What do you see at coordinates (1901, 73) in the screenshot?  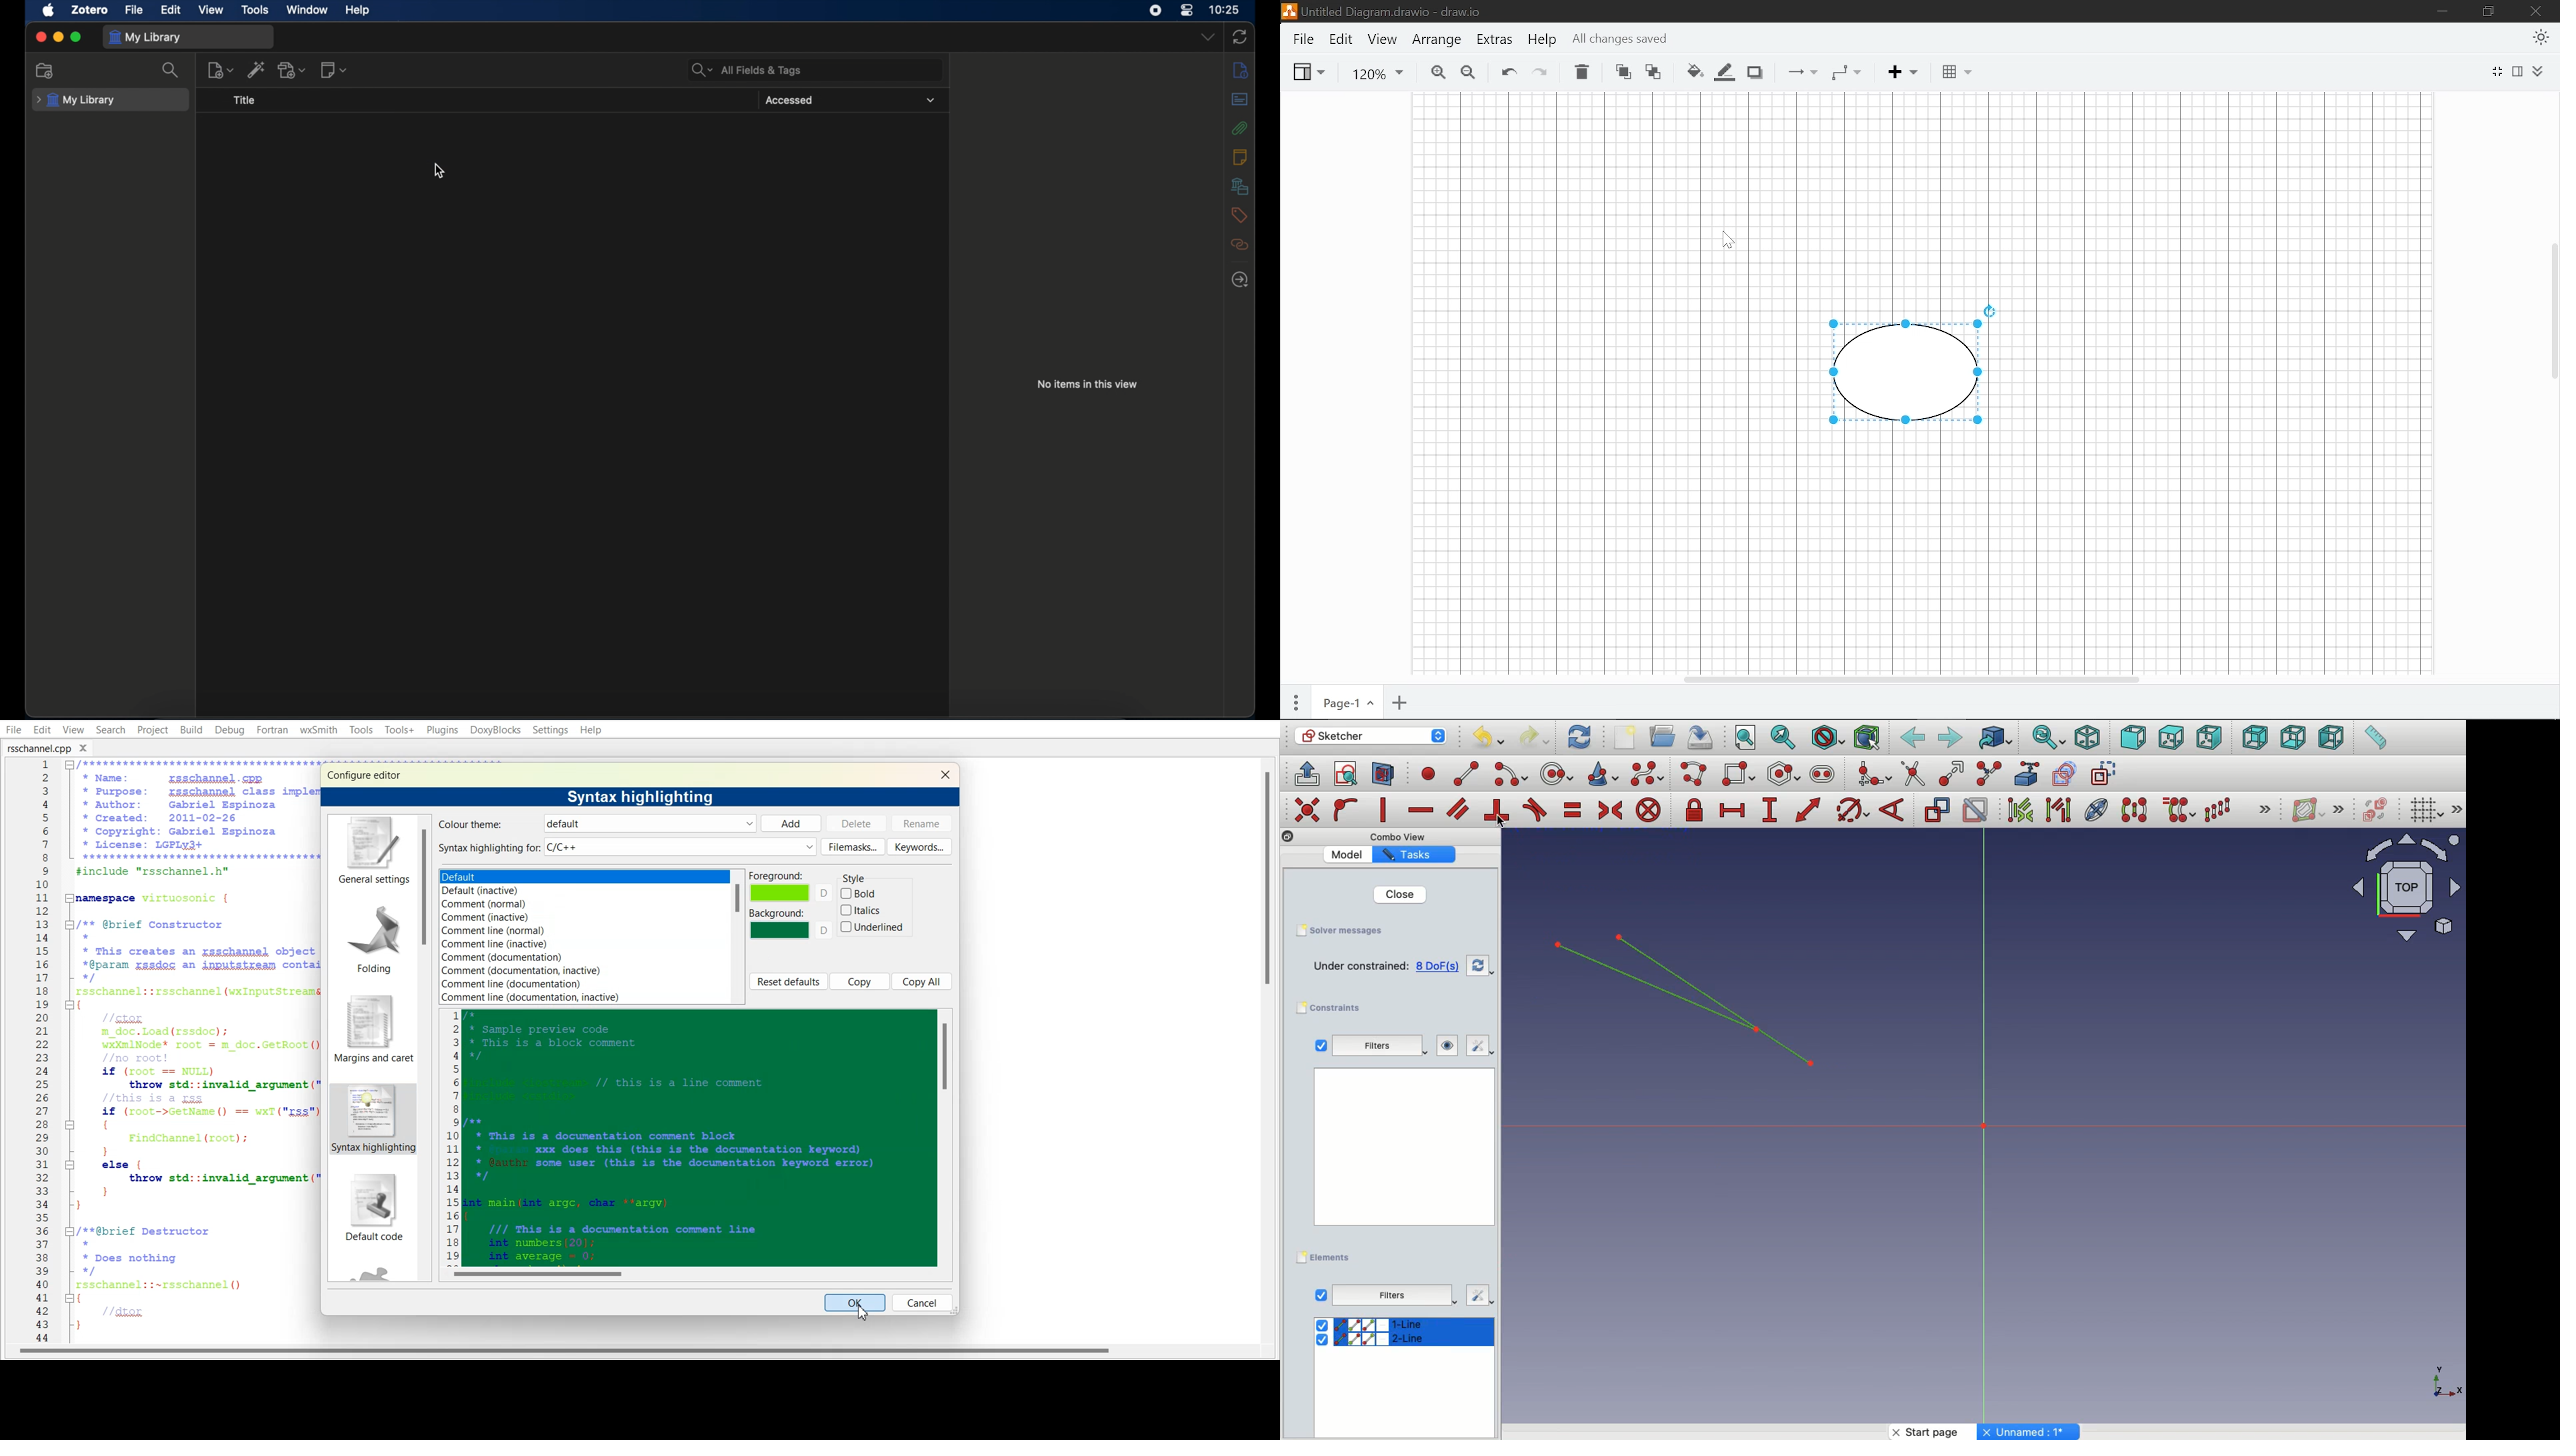 I see `Add` at bounding box center [1901, 73].